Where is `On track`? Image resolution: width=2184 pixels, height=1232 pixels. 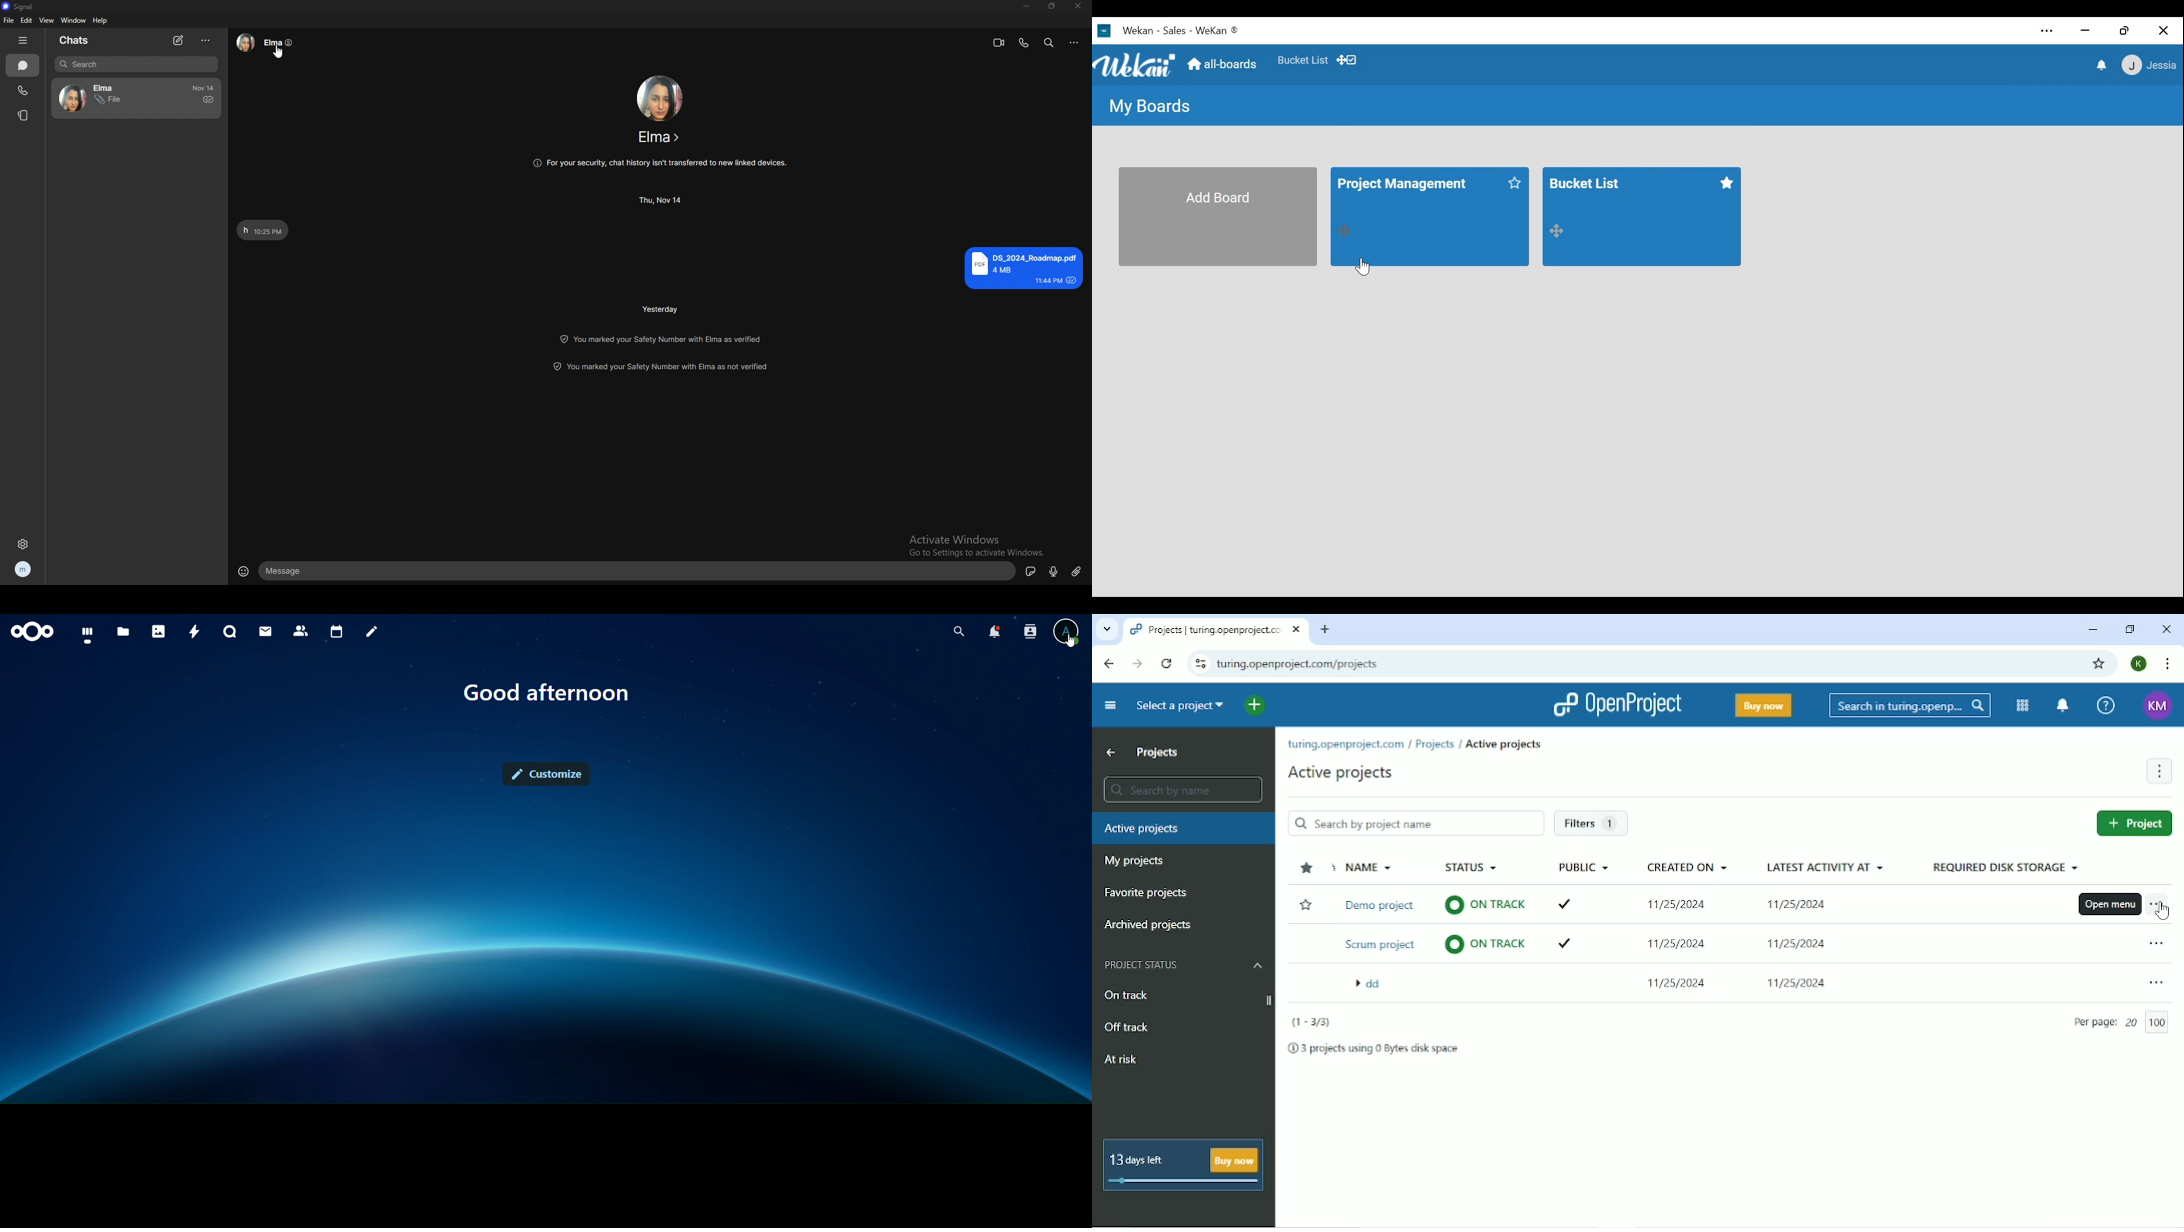
On track is located at coordinates (1129, 995).